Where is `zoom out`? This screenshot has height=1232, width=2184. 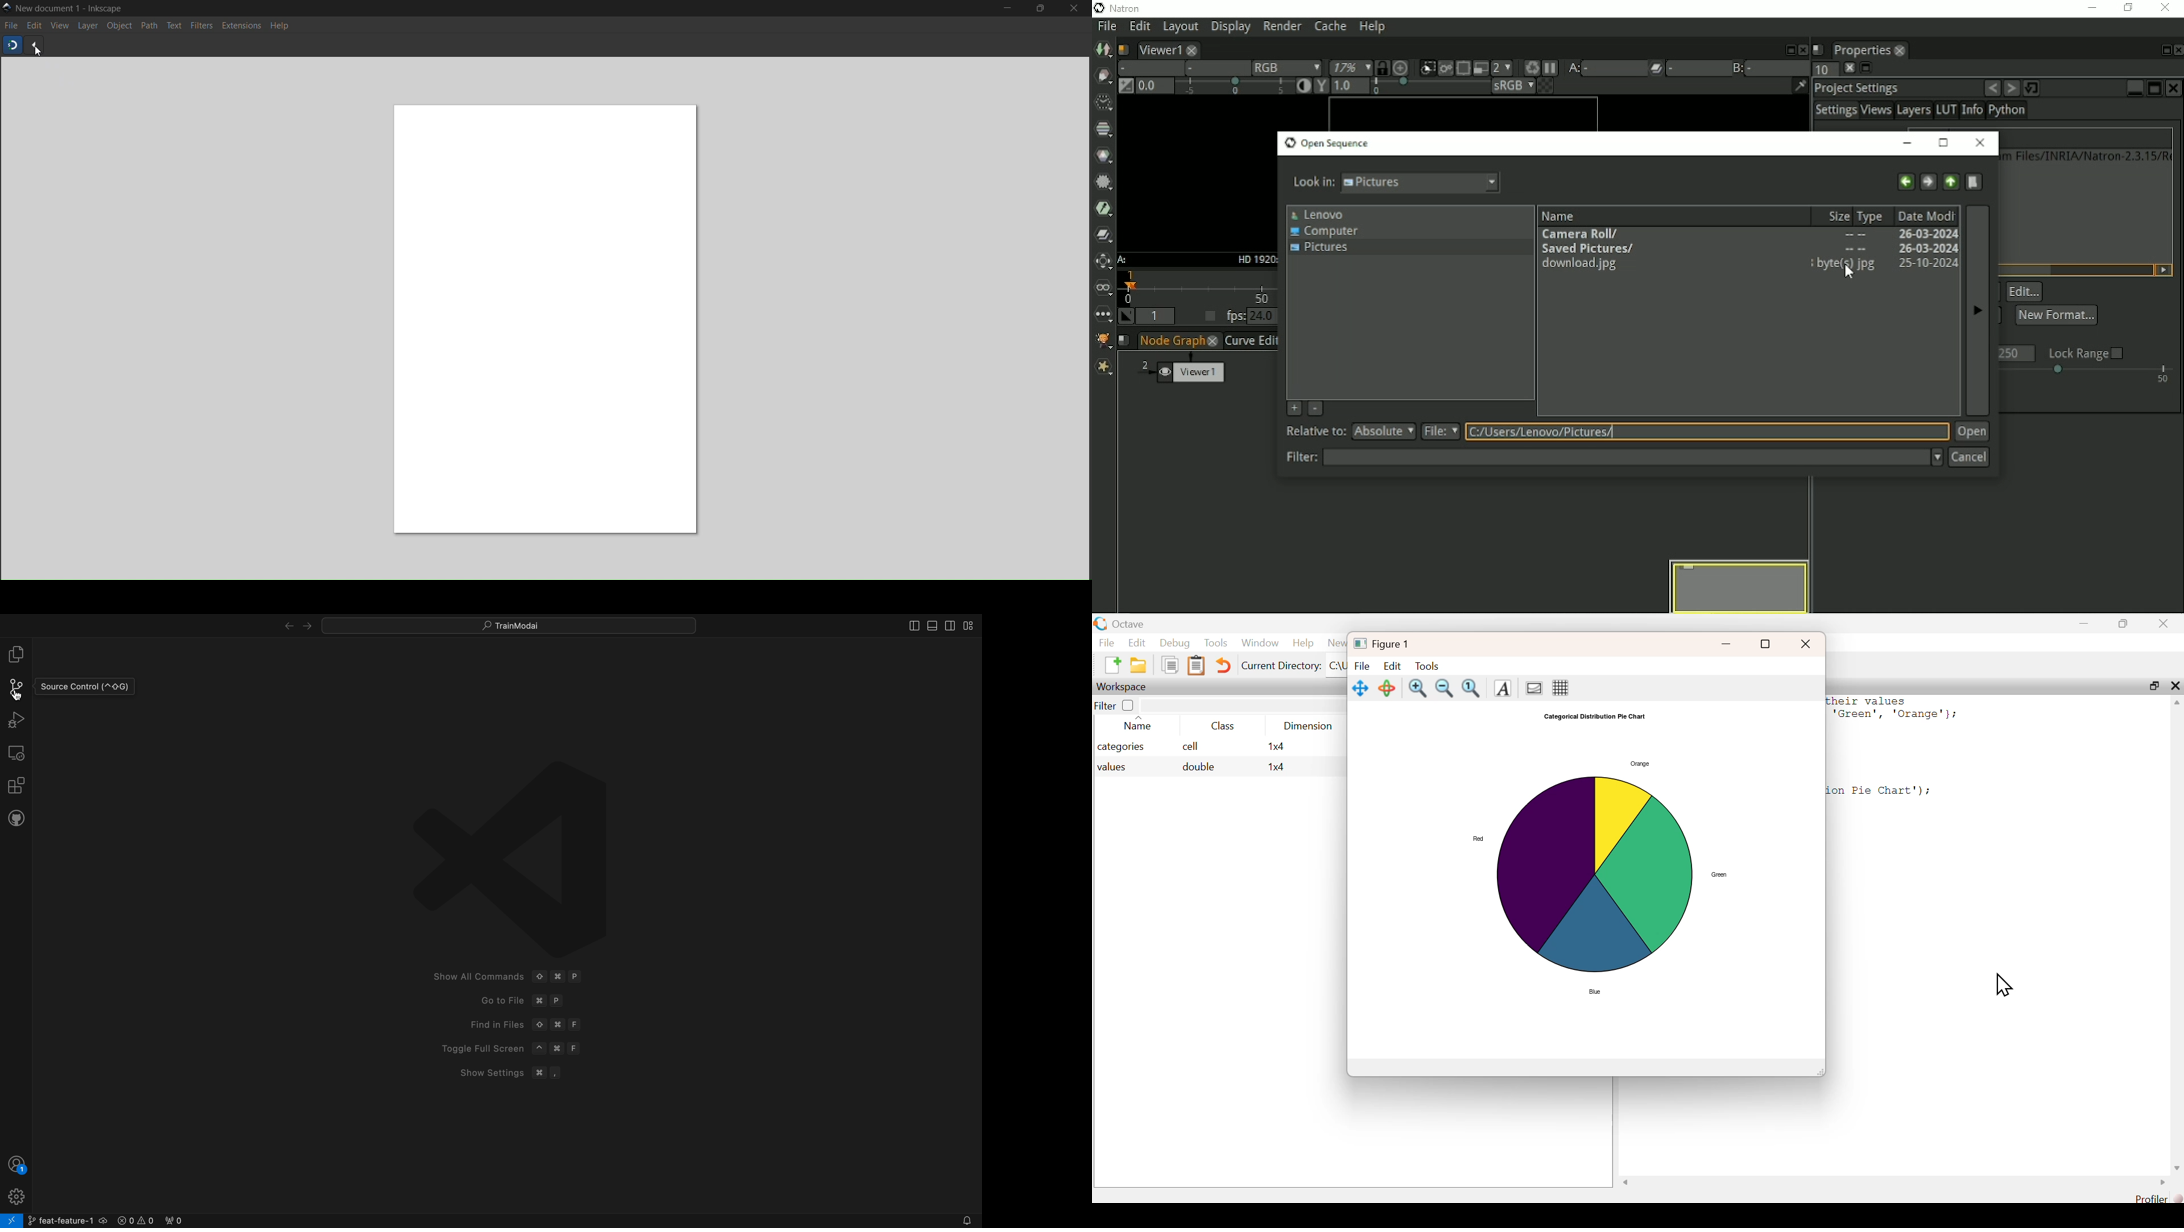
zoom out is located at coordinates (1444, 689).